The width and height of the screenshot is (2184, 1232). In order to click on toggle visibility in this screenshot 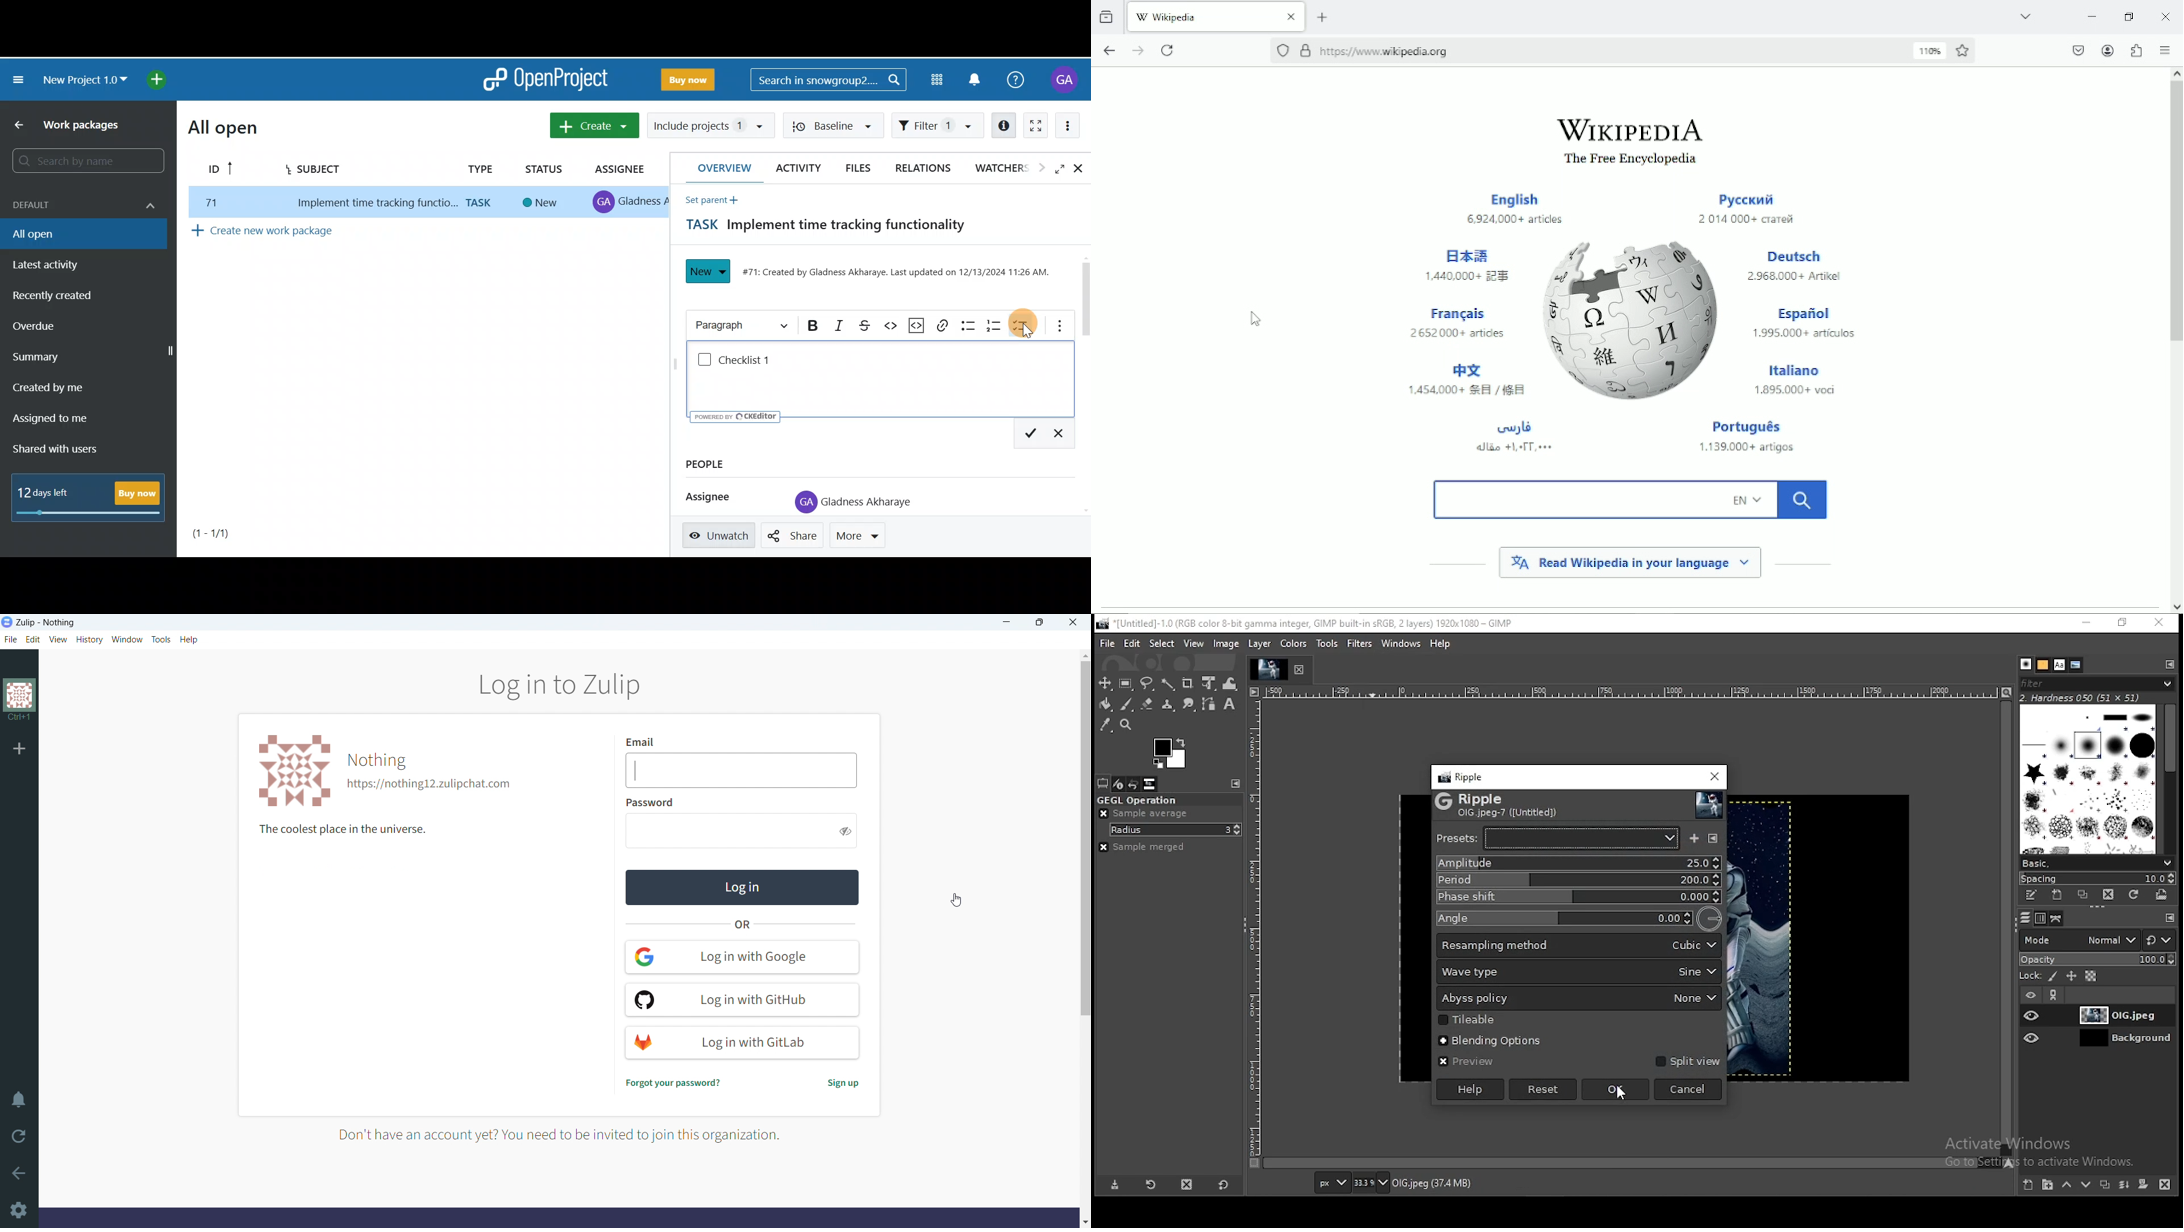, I will do `click(846, 831)`.